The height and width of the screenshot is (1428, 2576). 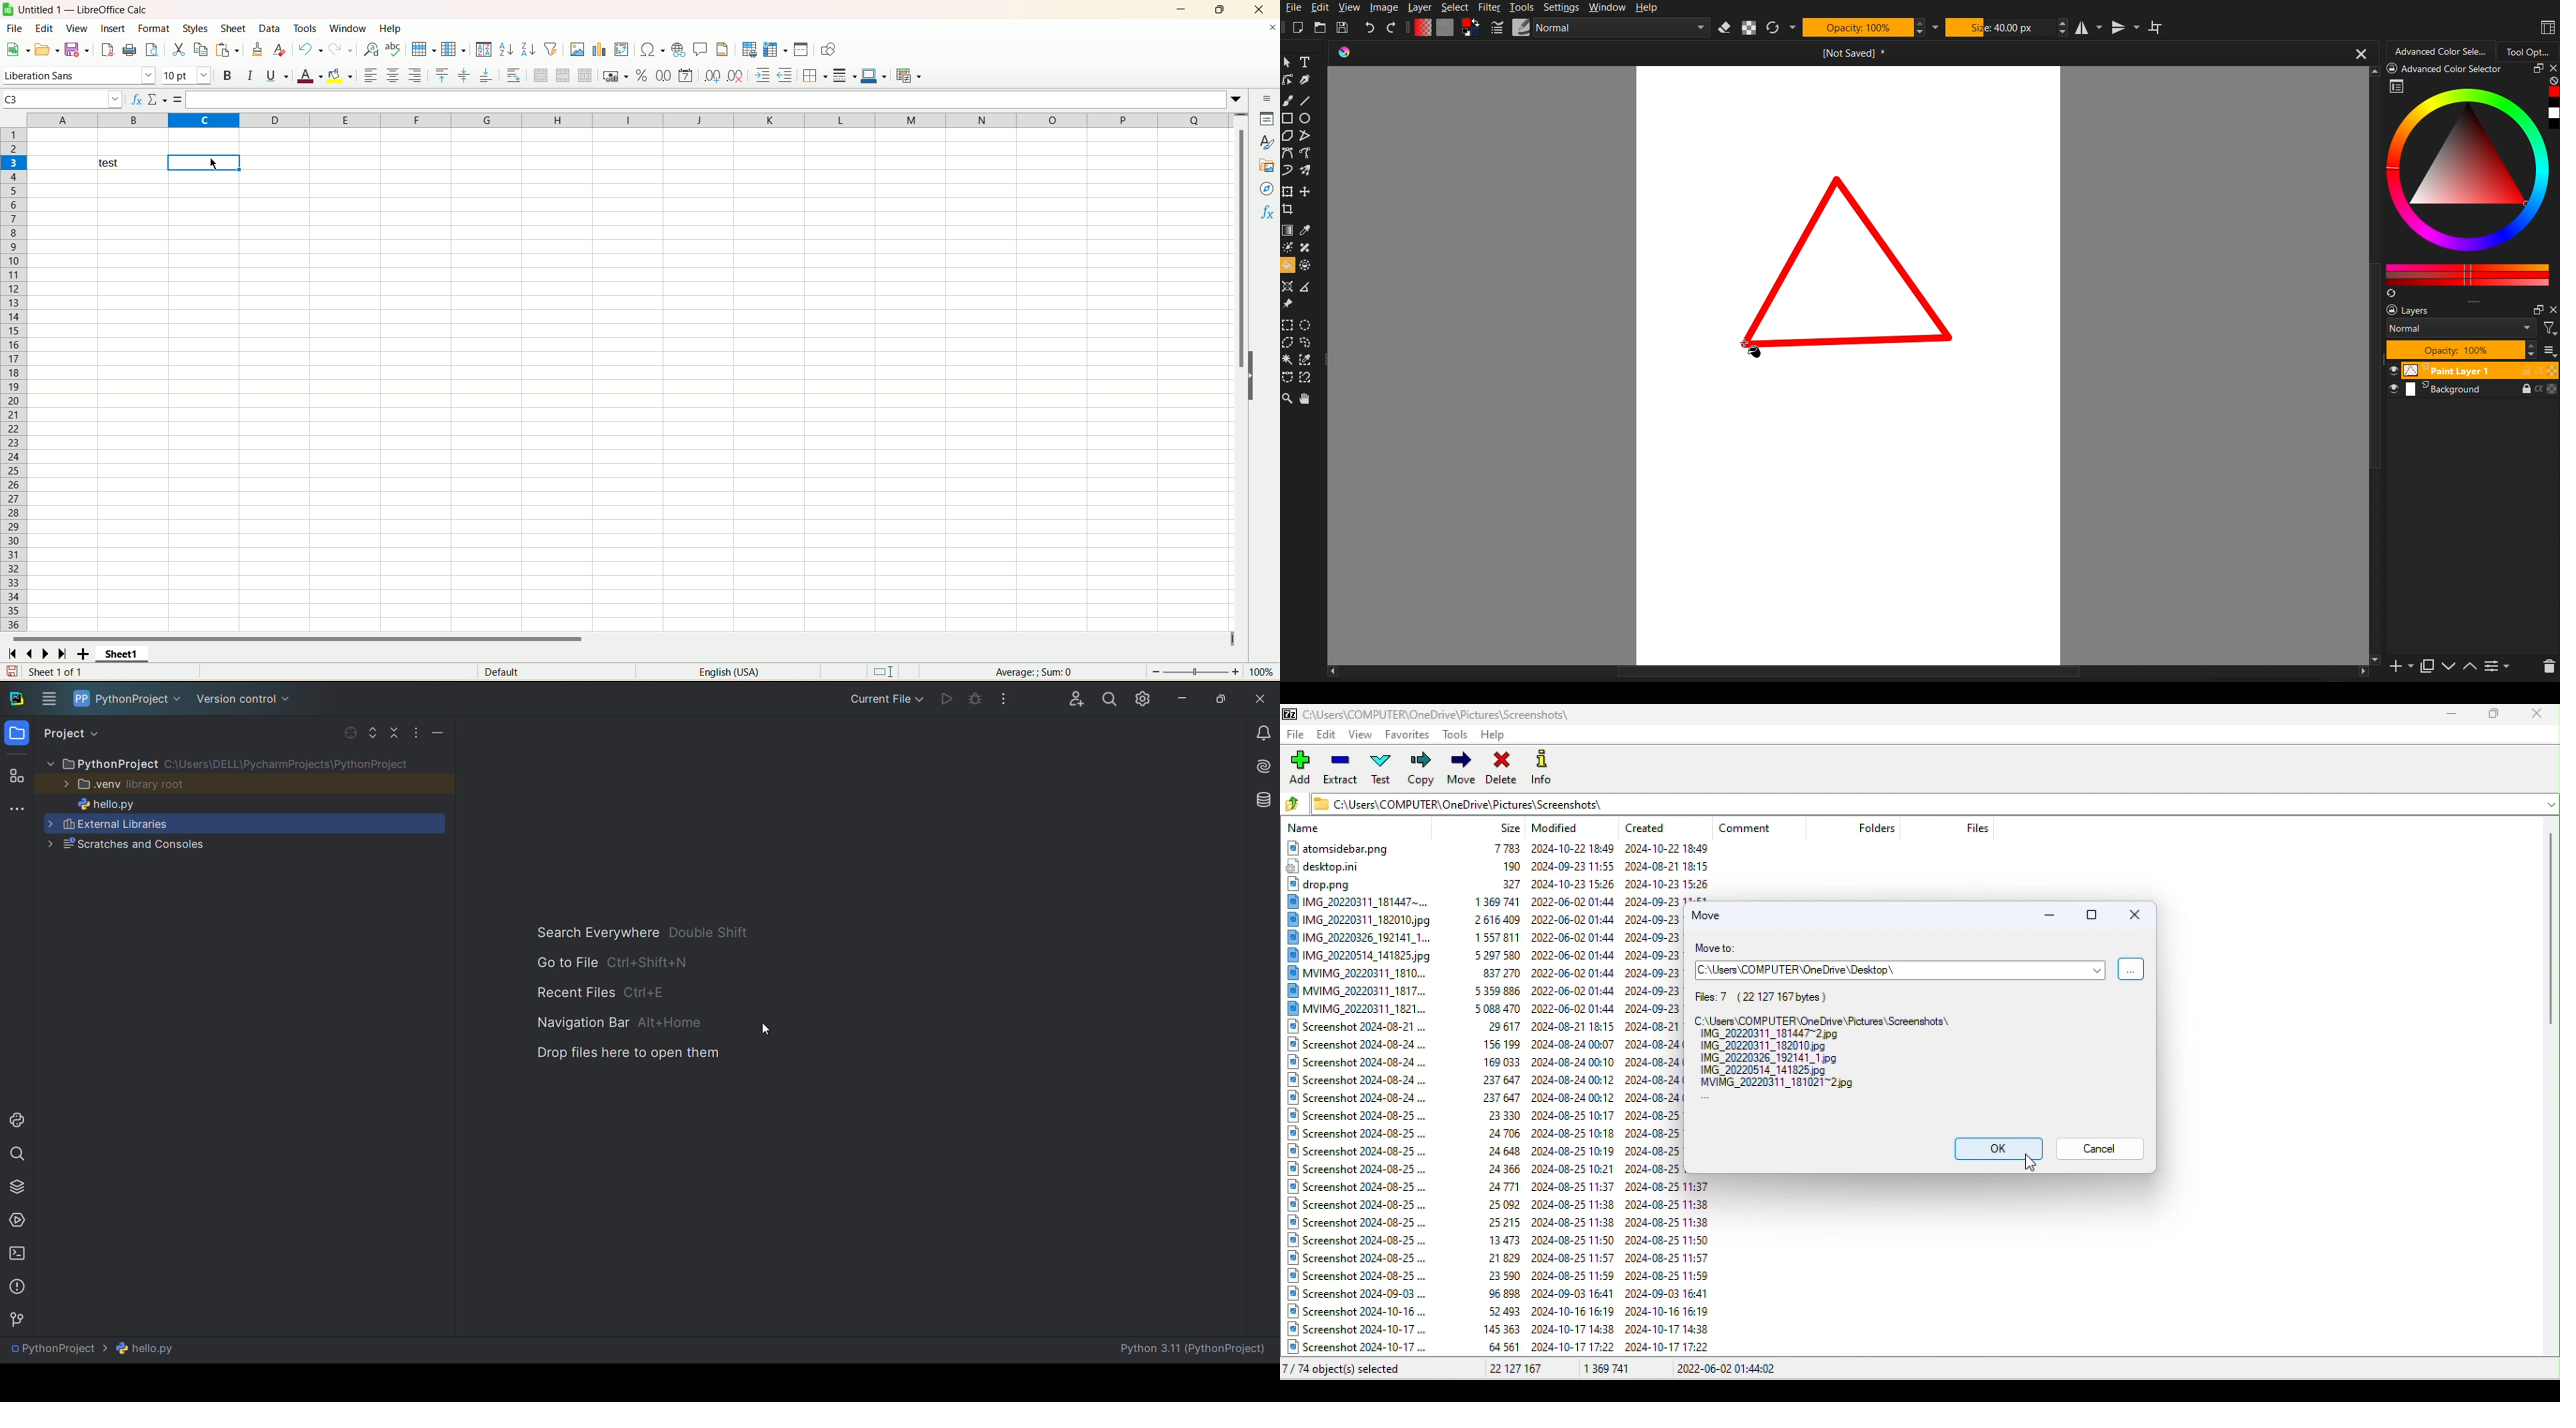 I want to click on minimize, so click(x=1181, y=9).